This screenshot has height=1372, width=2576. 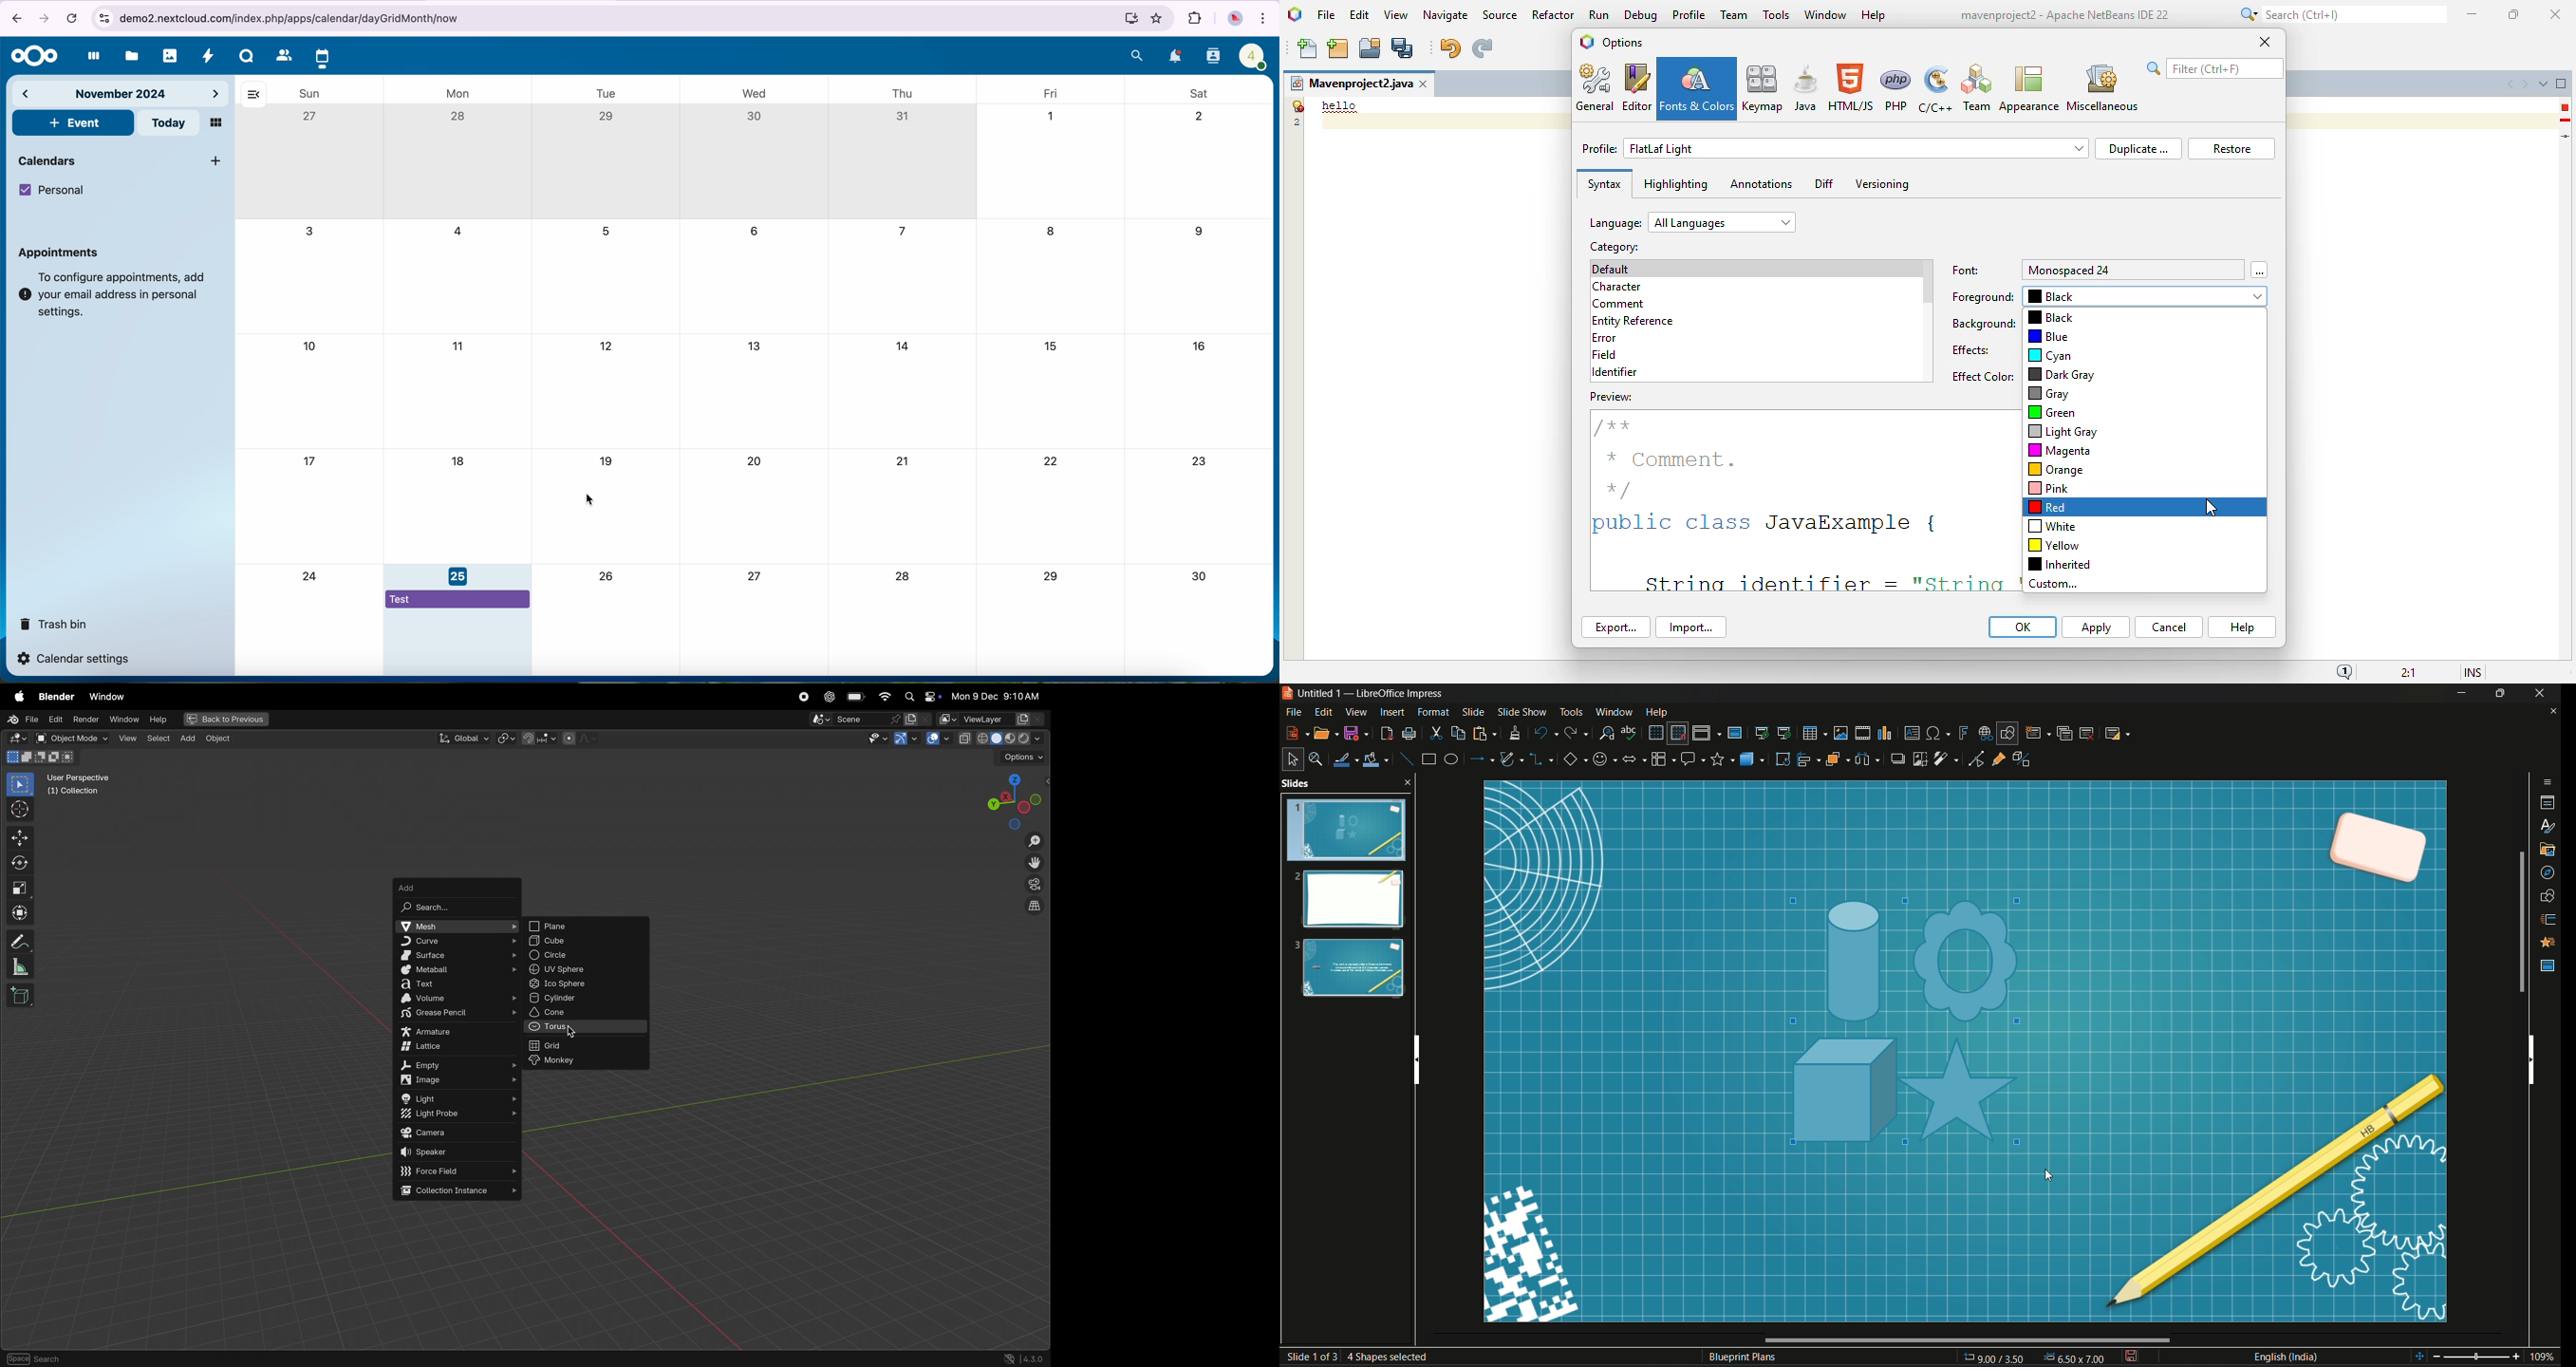 What do you see at coordinates (585, 926) in the screenshot?
I see `plane` at bounding box center [585, 926].